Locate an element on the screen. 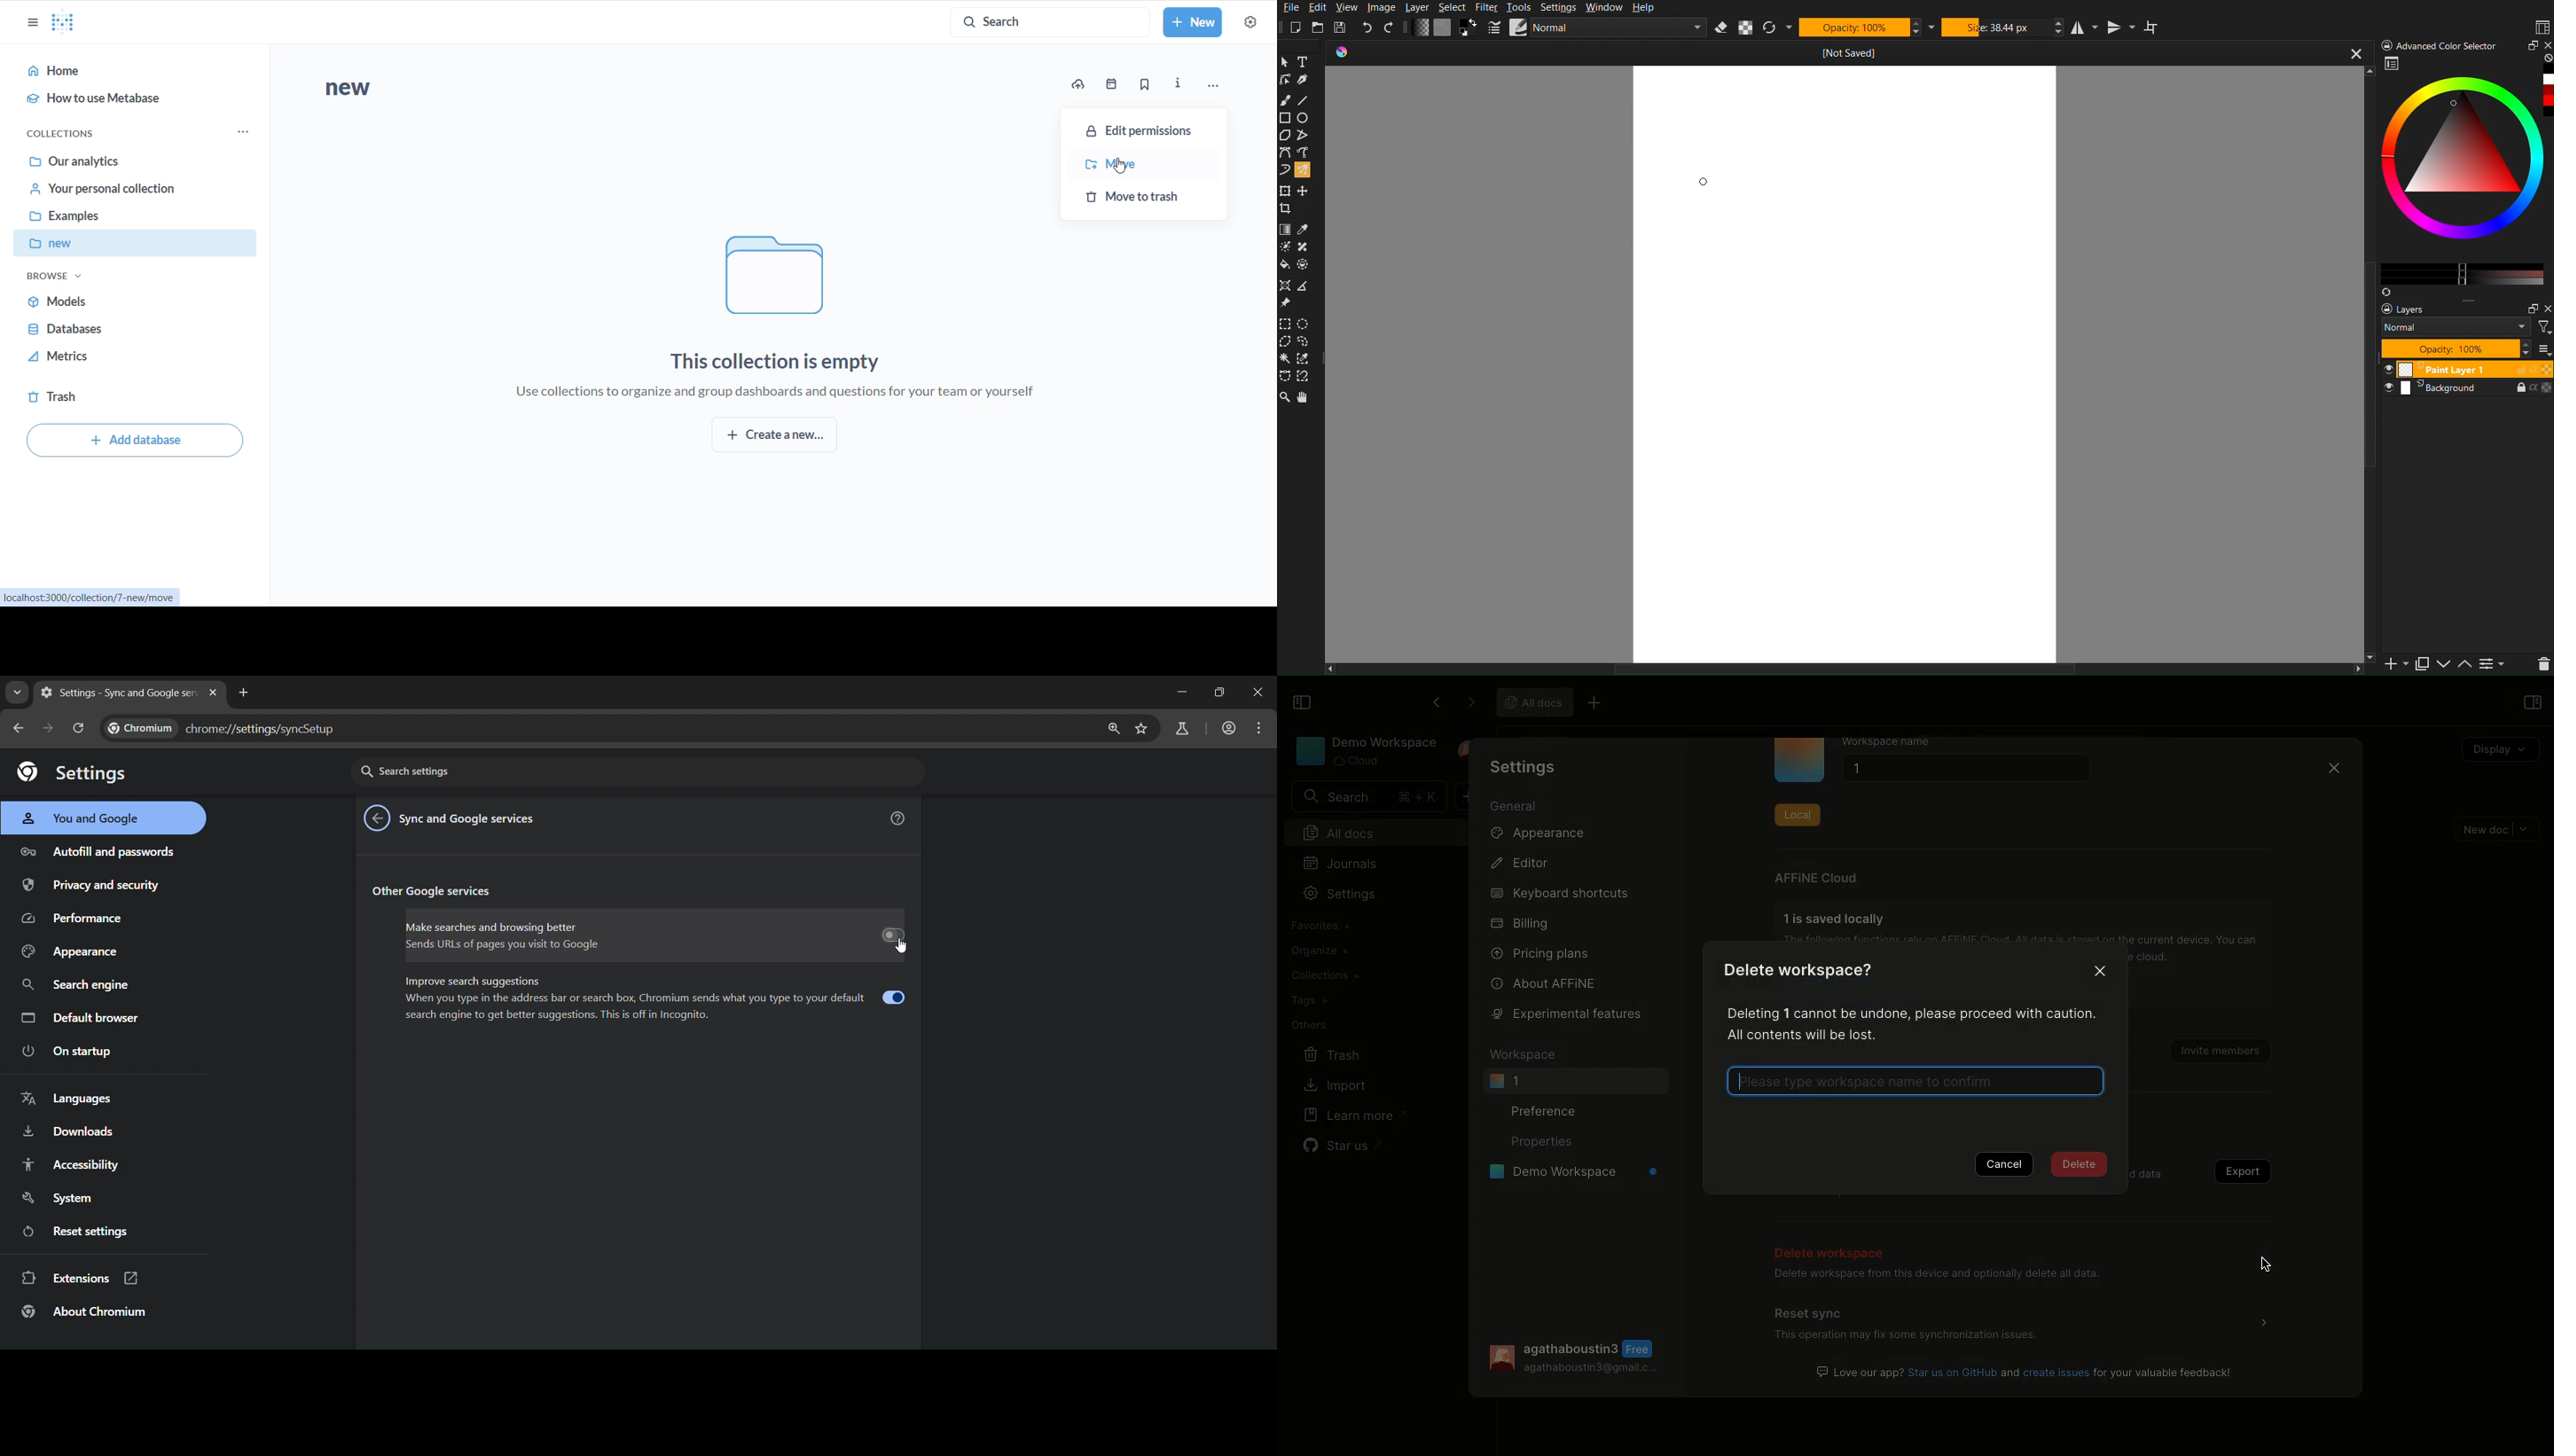 This screenshot has height=1456, width=2576. settings  is located at coordinates (1252, 23).